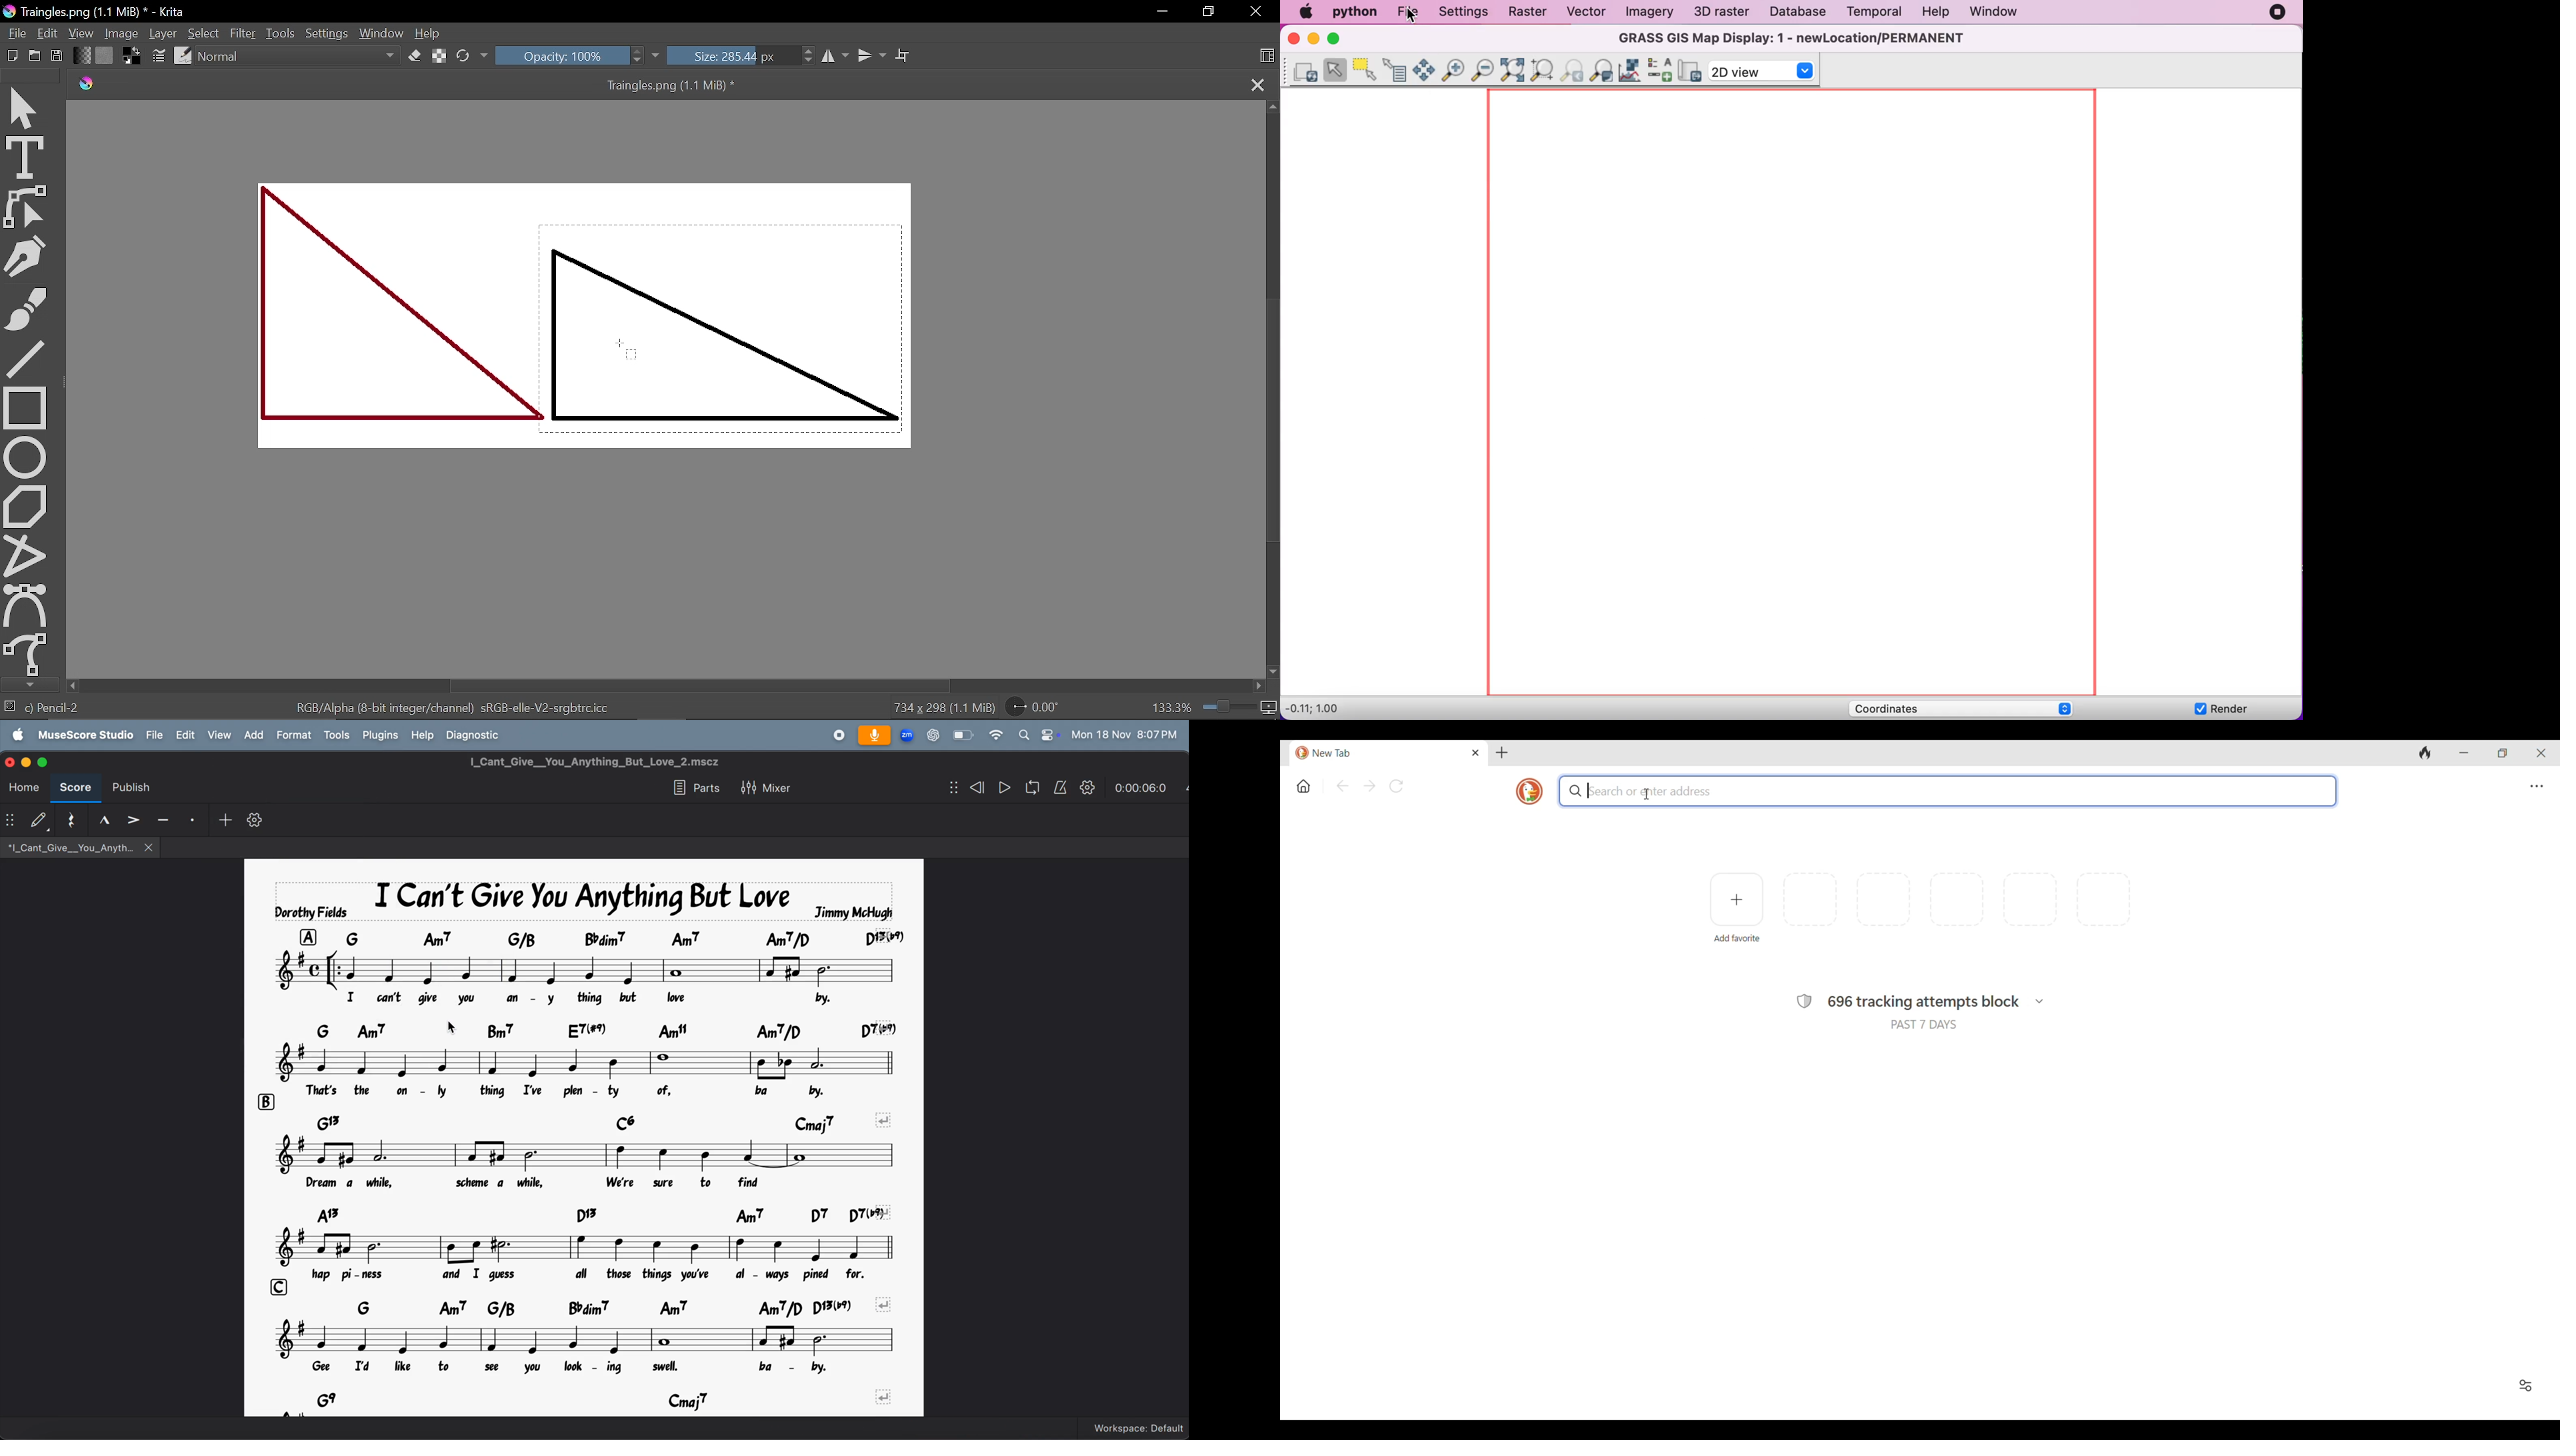 This screenshot has width=2576, height=1456. What do you see at coordinates (265, 1102) in the screenshot?
I see `rows` at bounding box center [265, 1102].